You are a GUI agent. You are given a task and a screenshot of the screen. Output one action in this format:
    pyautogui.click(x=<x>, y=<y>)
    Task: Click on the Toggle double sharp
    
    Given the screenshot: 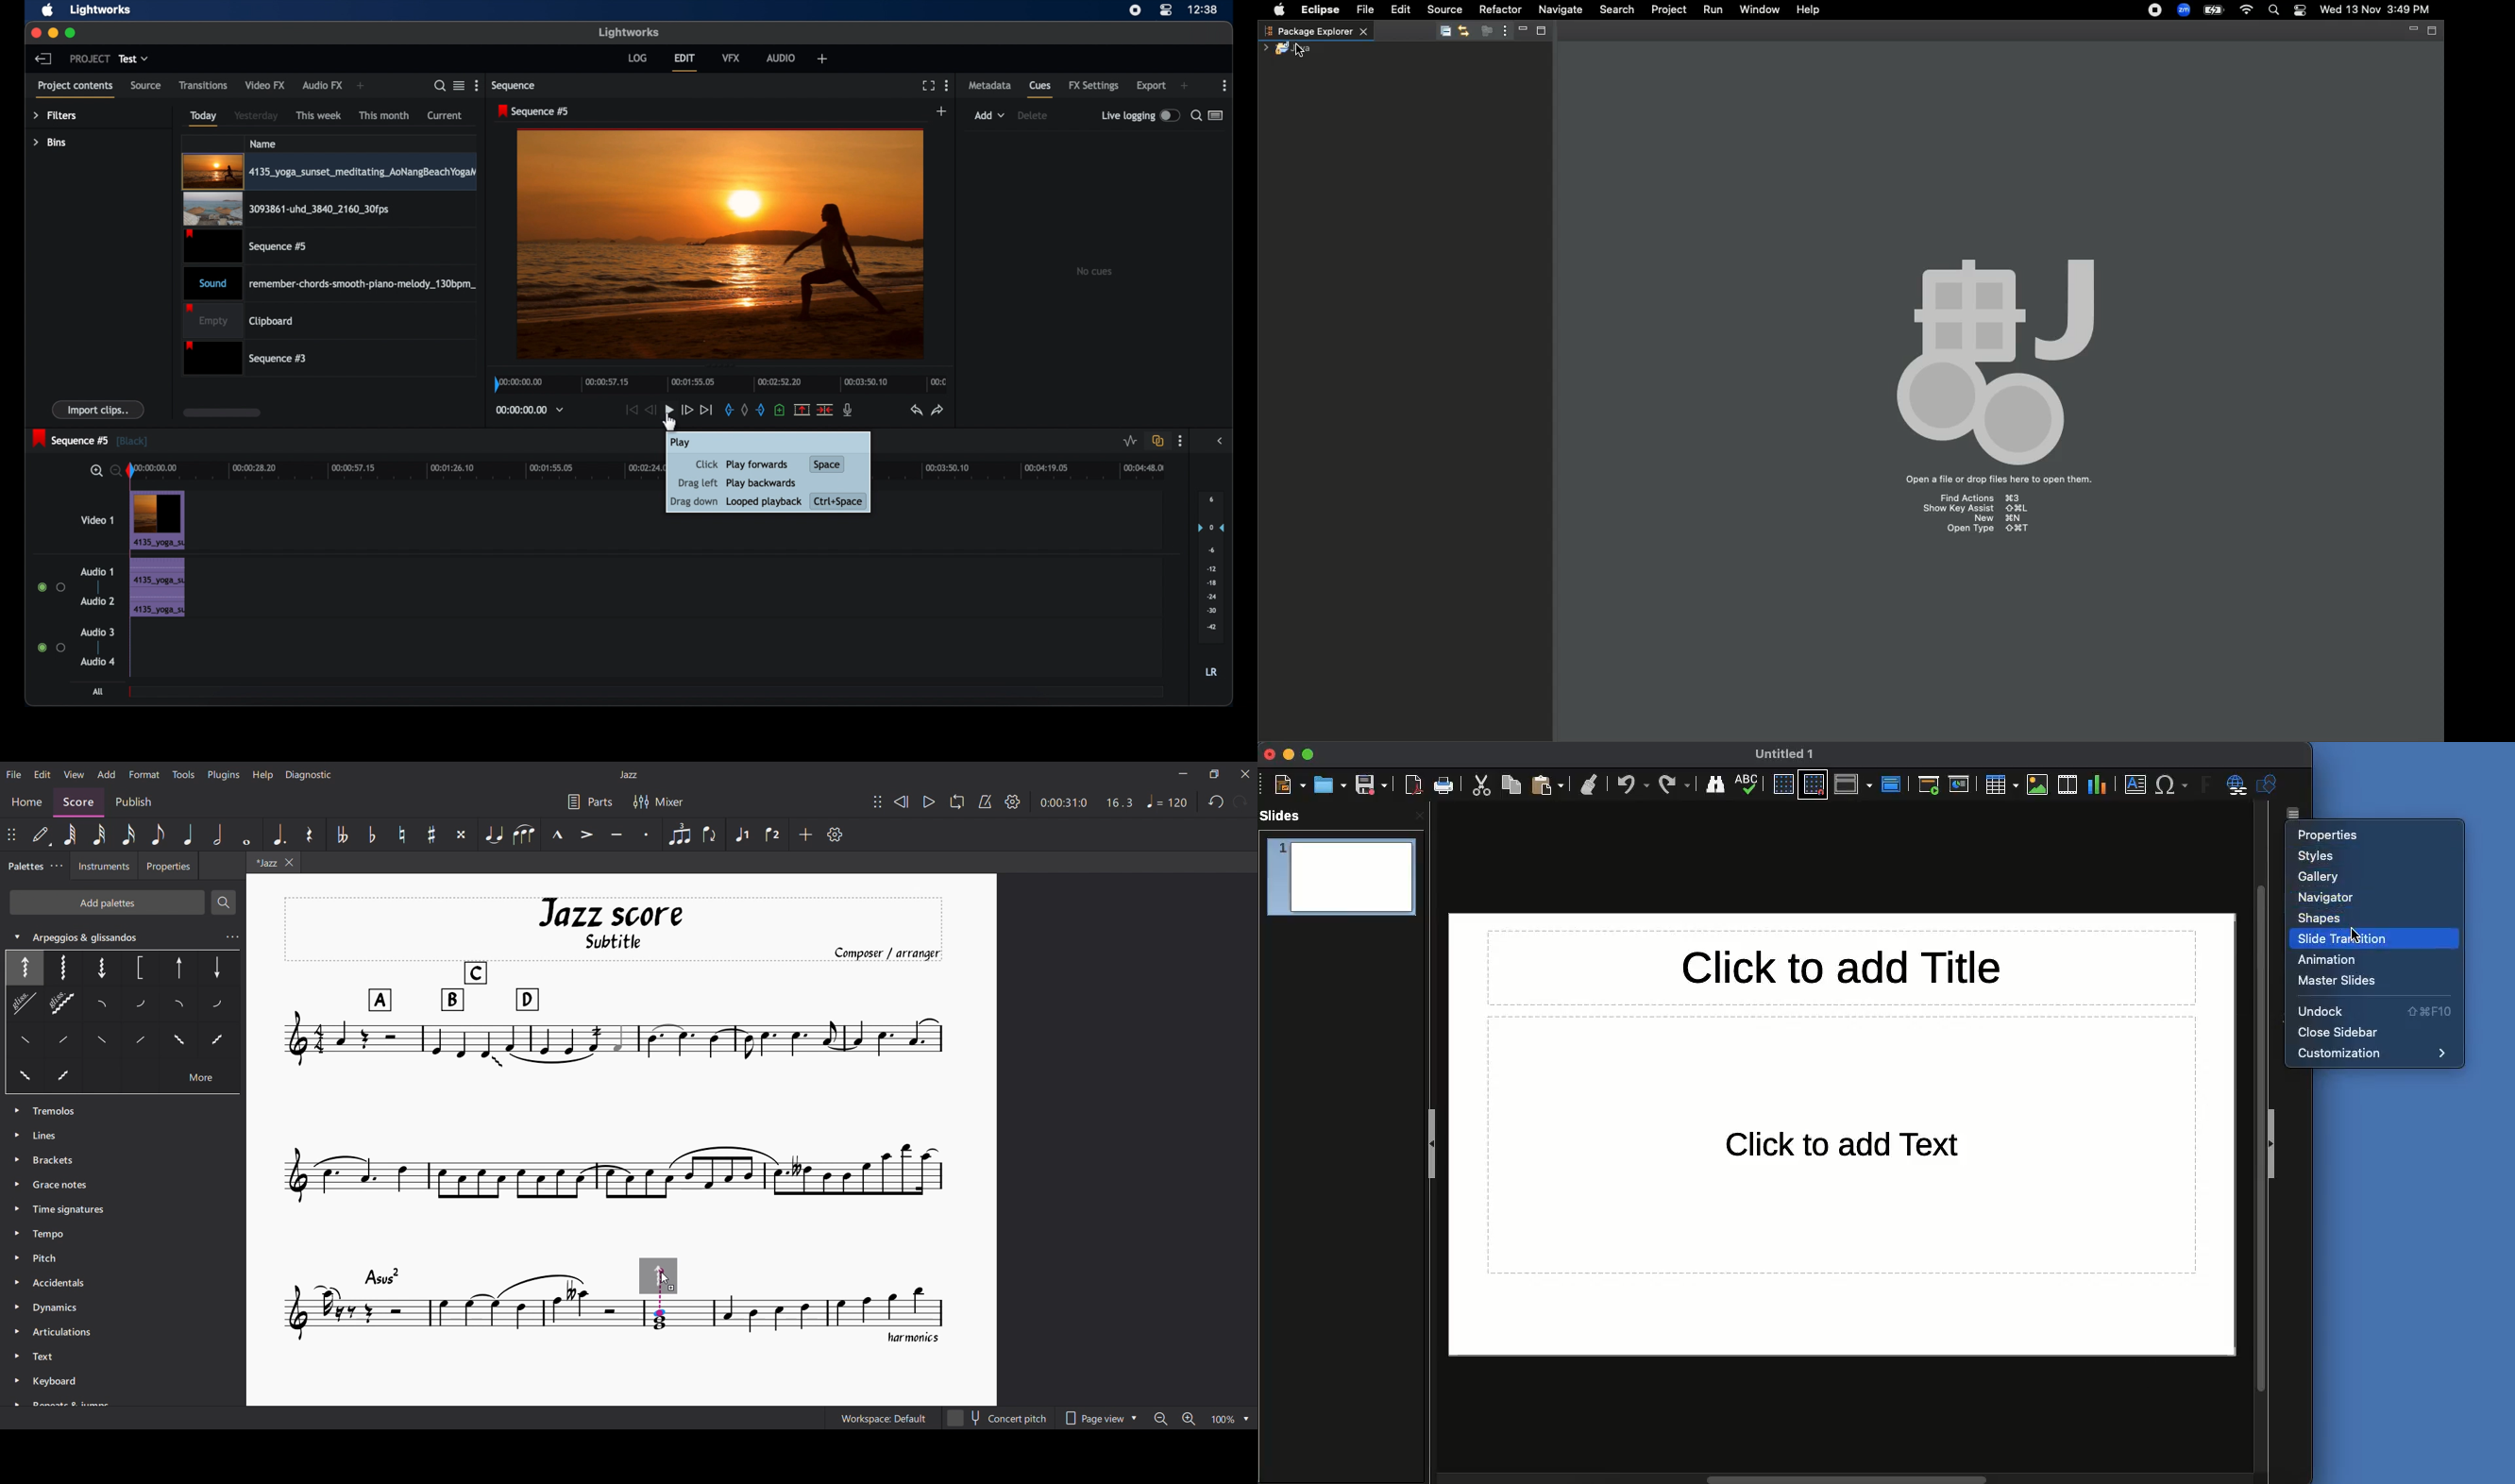 What is the action you would take?
    pyautogui.click(x=461, y=835)
    